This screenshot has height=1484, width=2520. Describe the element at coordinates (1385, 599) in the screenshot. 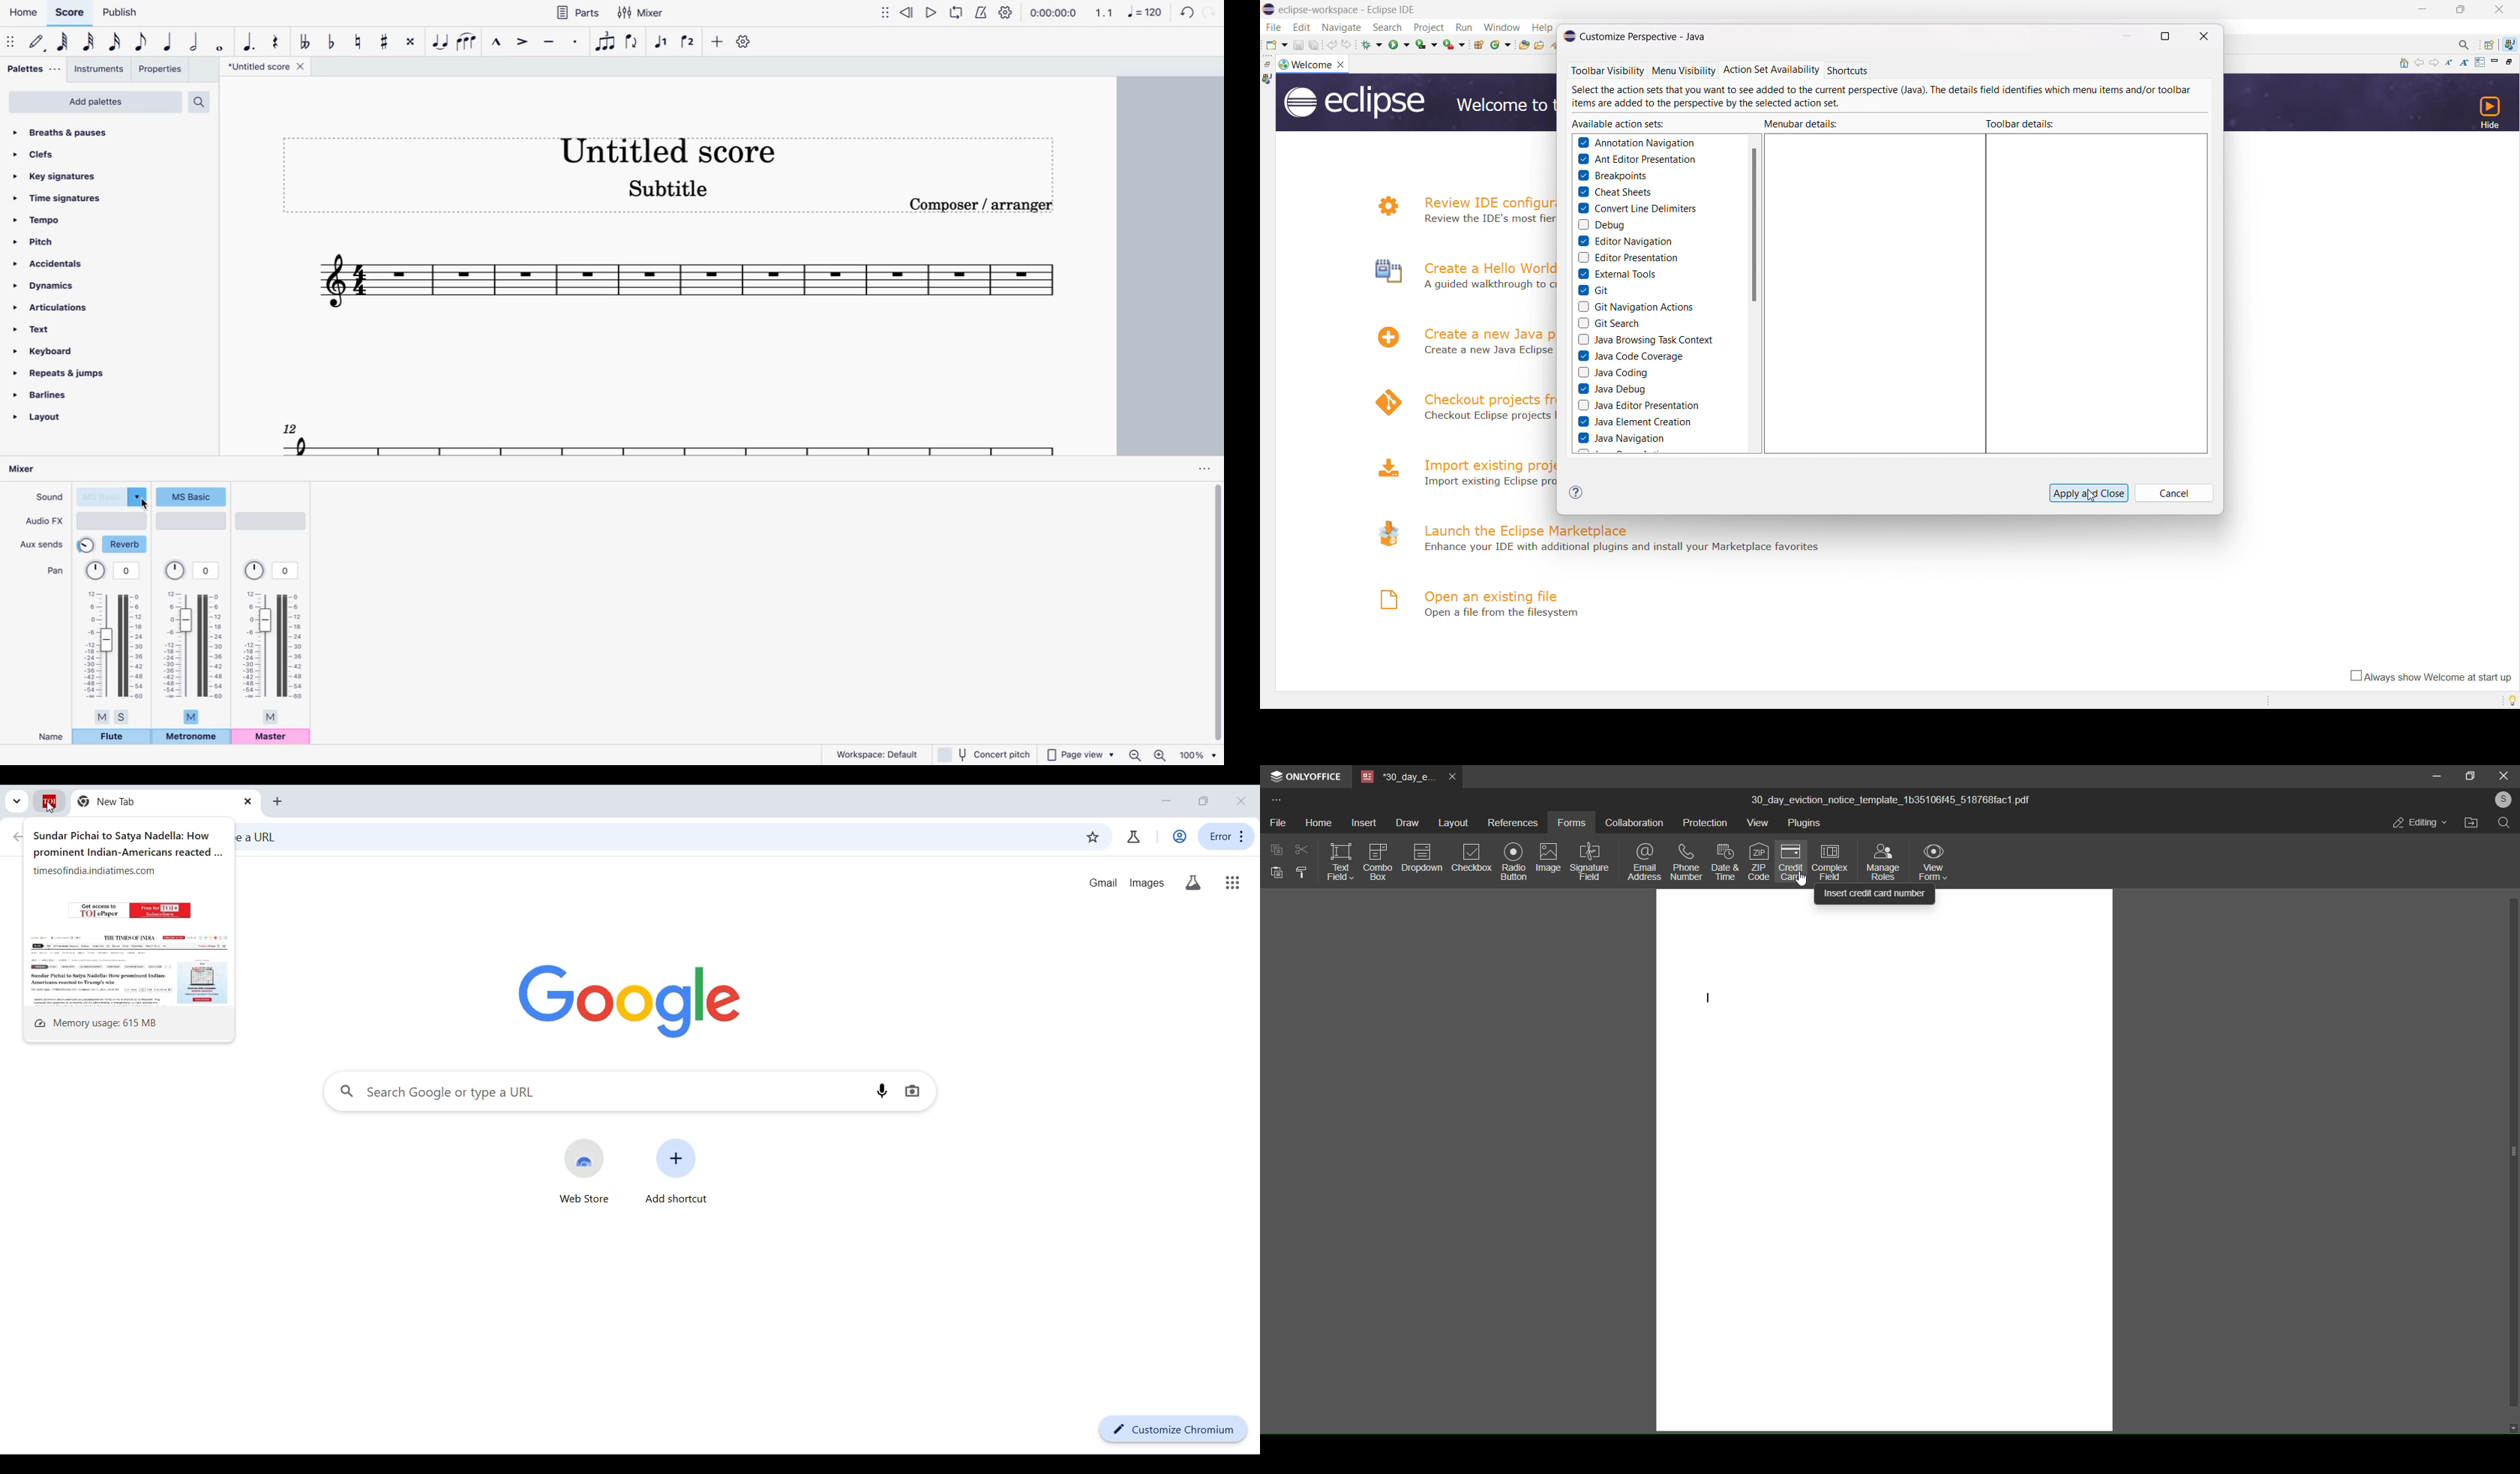

I see `logo` at that location.